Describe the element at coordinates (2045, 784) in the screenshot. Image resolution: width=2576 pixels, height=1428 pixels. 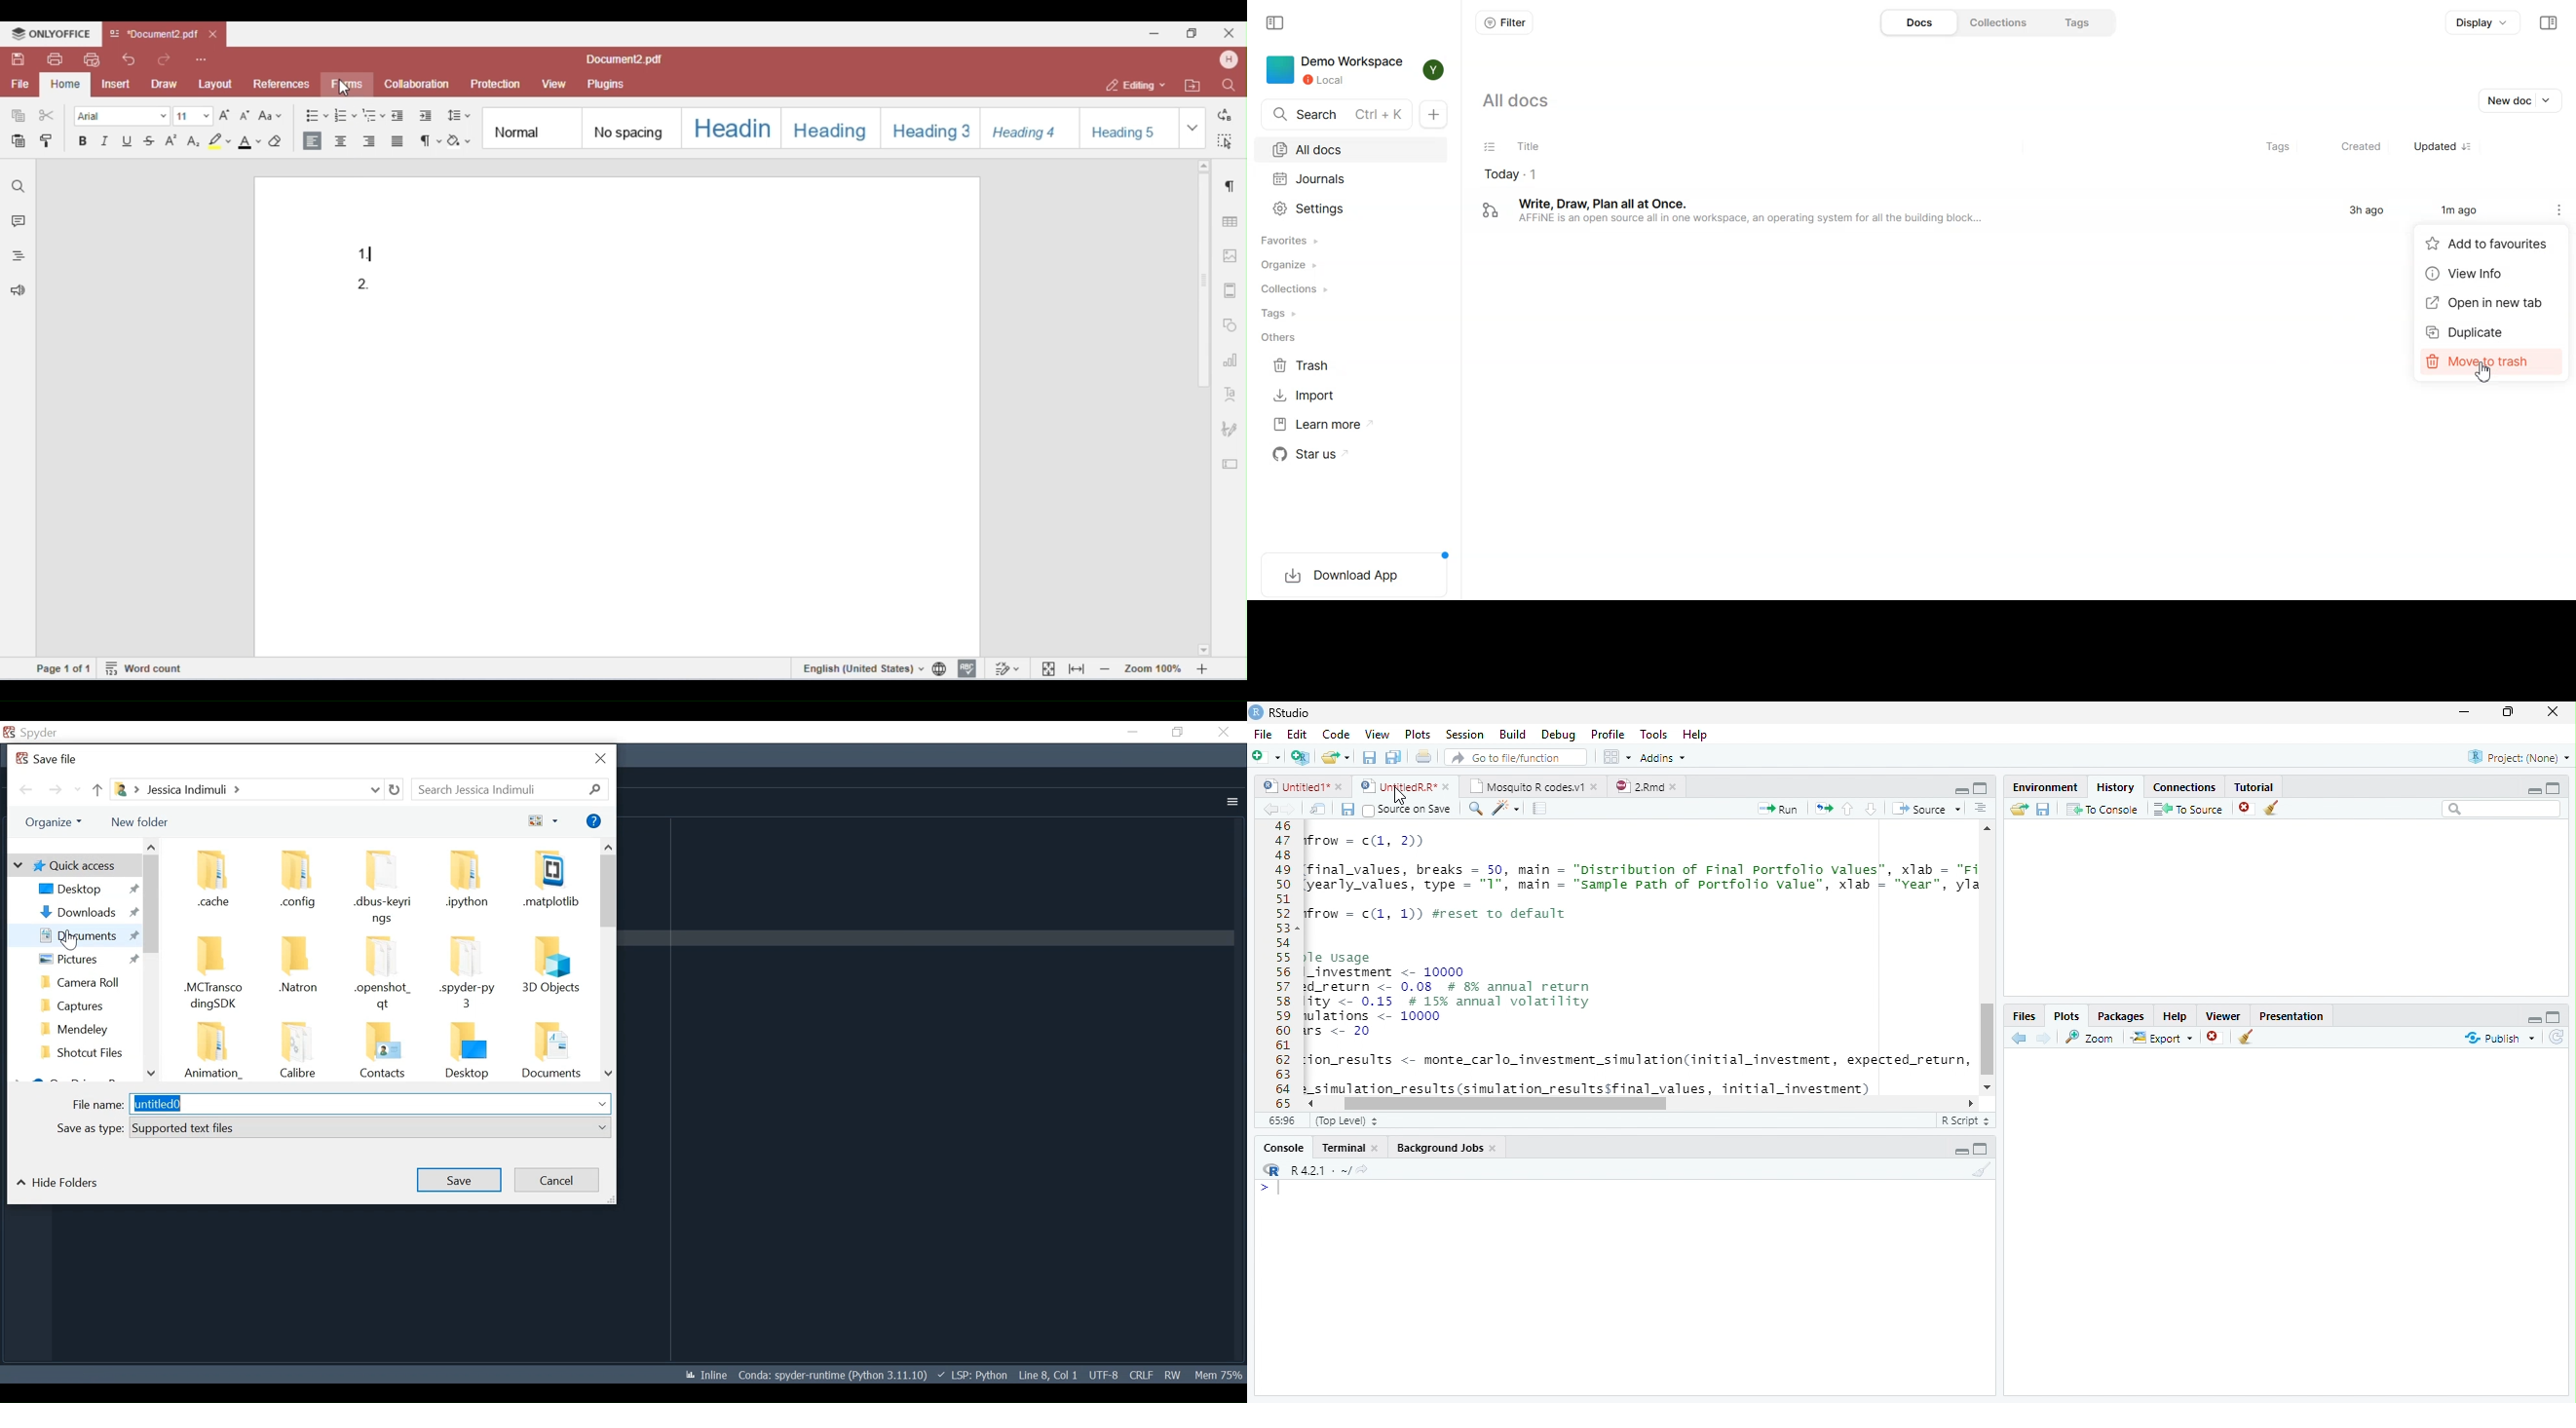
I see `Environment` at that location.